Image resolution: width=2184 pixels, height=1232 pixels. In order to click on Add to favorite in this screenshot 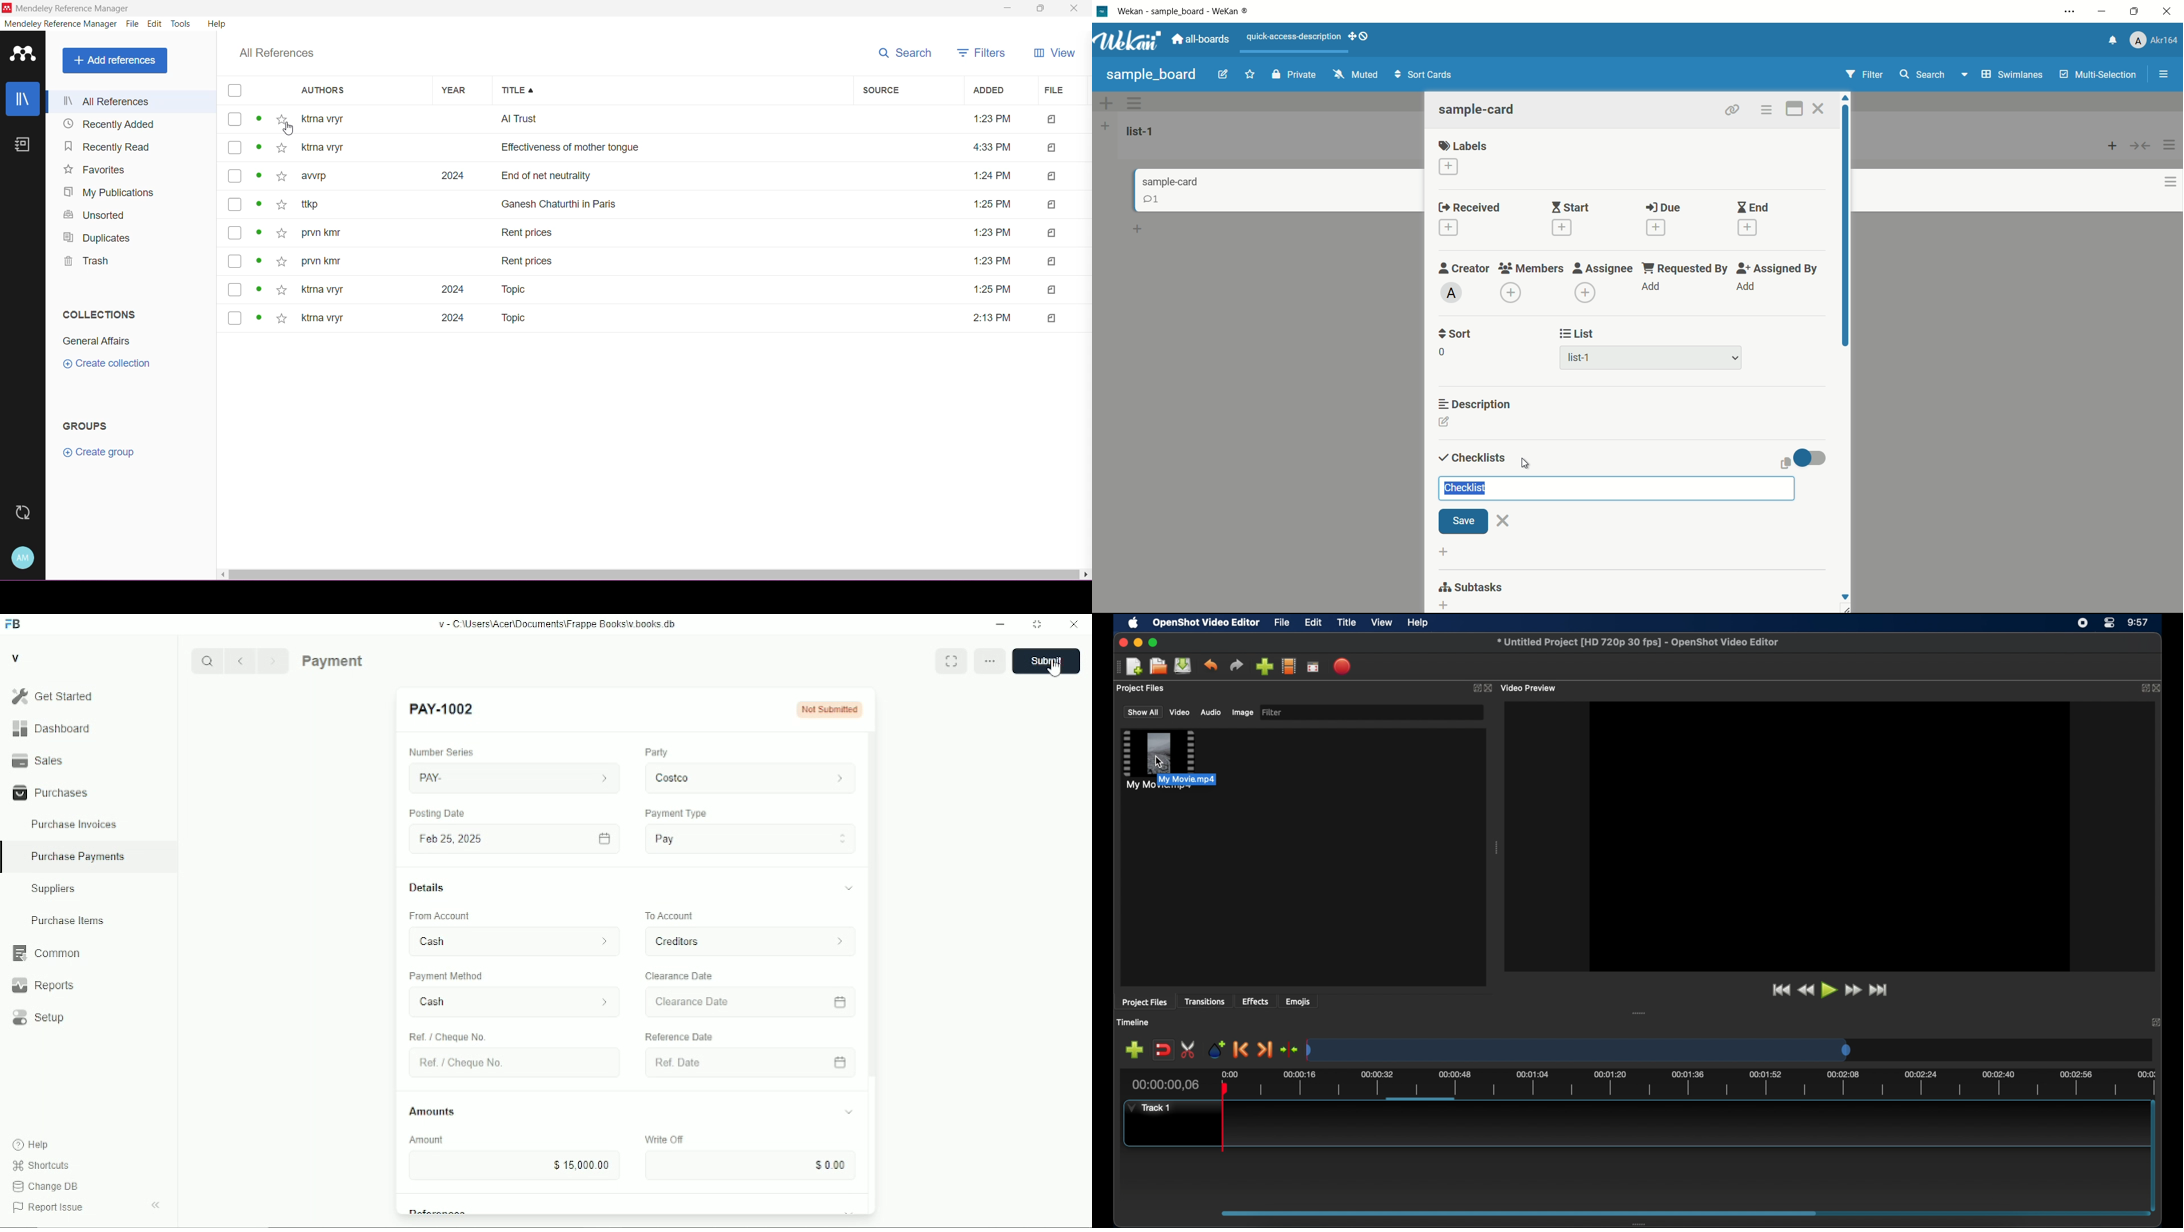, I will do `click(282, 234)`.